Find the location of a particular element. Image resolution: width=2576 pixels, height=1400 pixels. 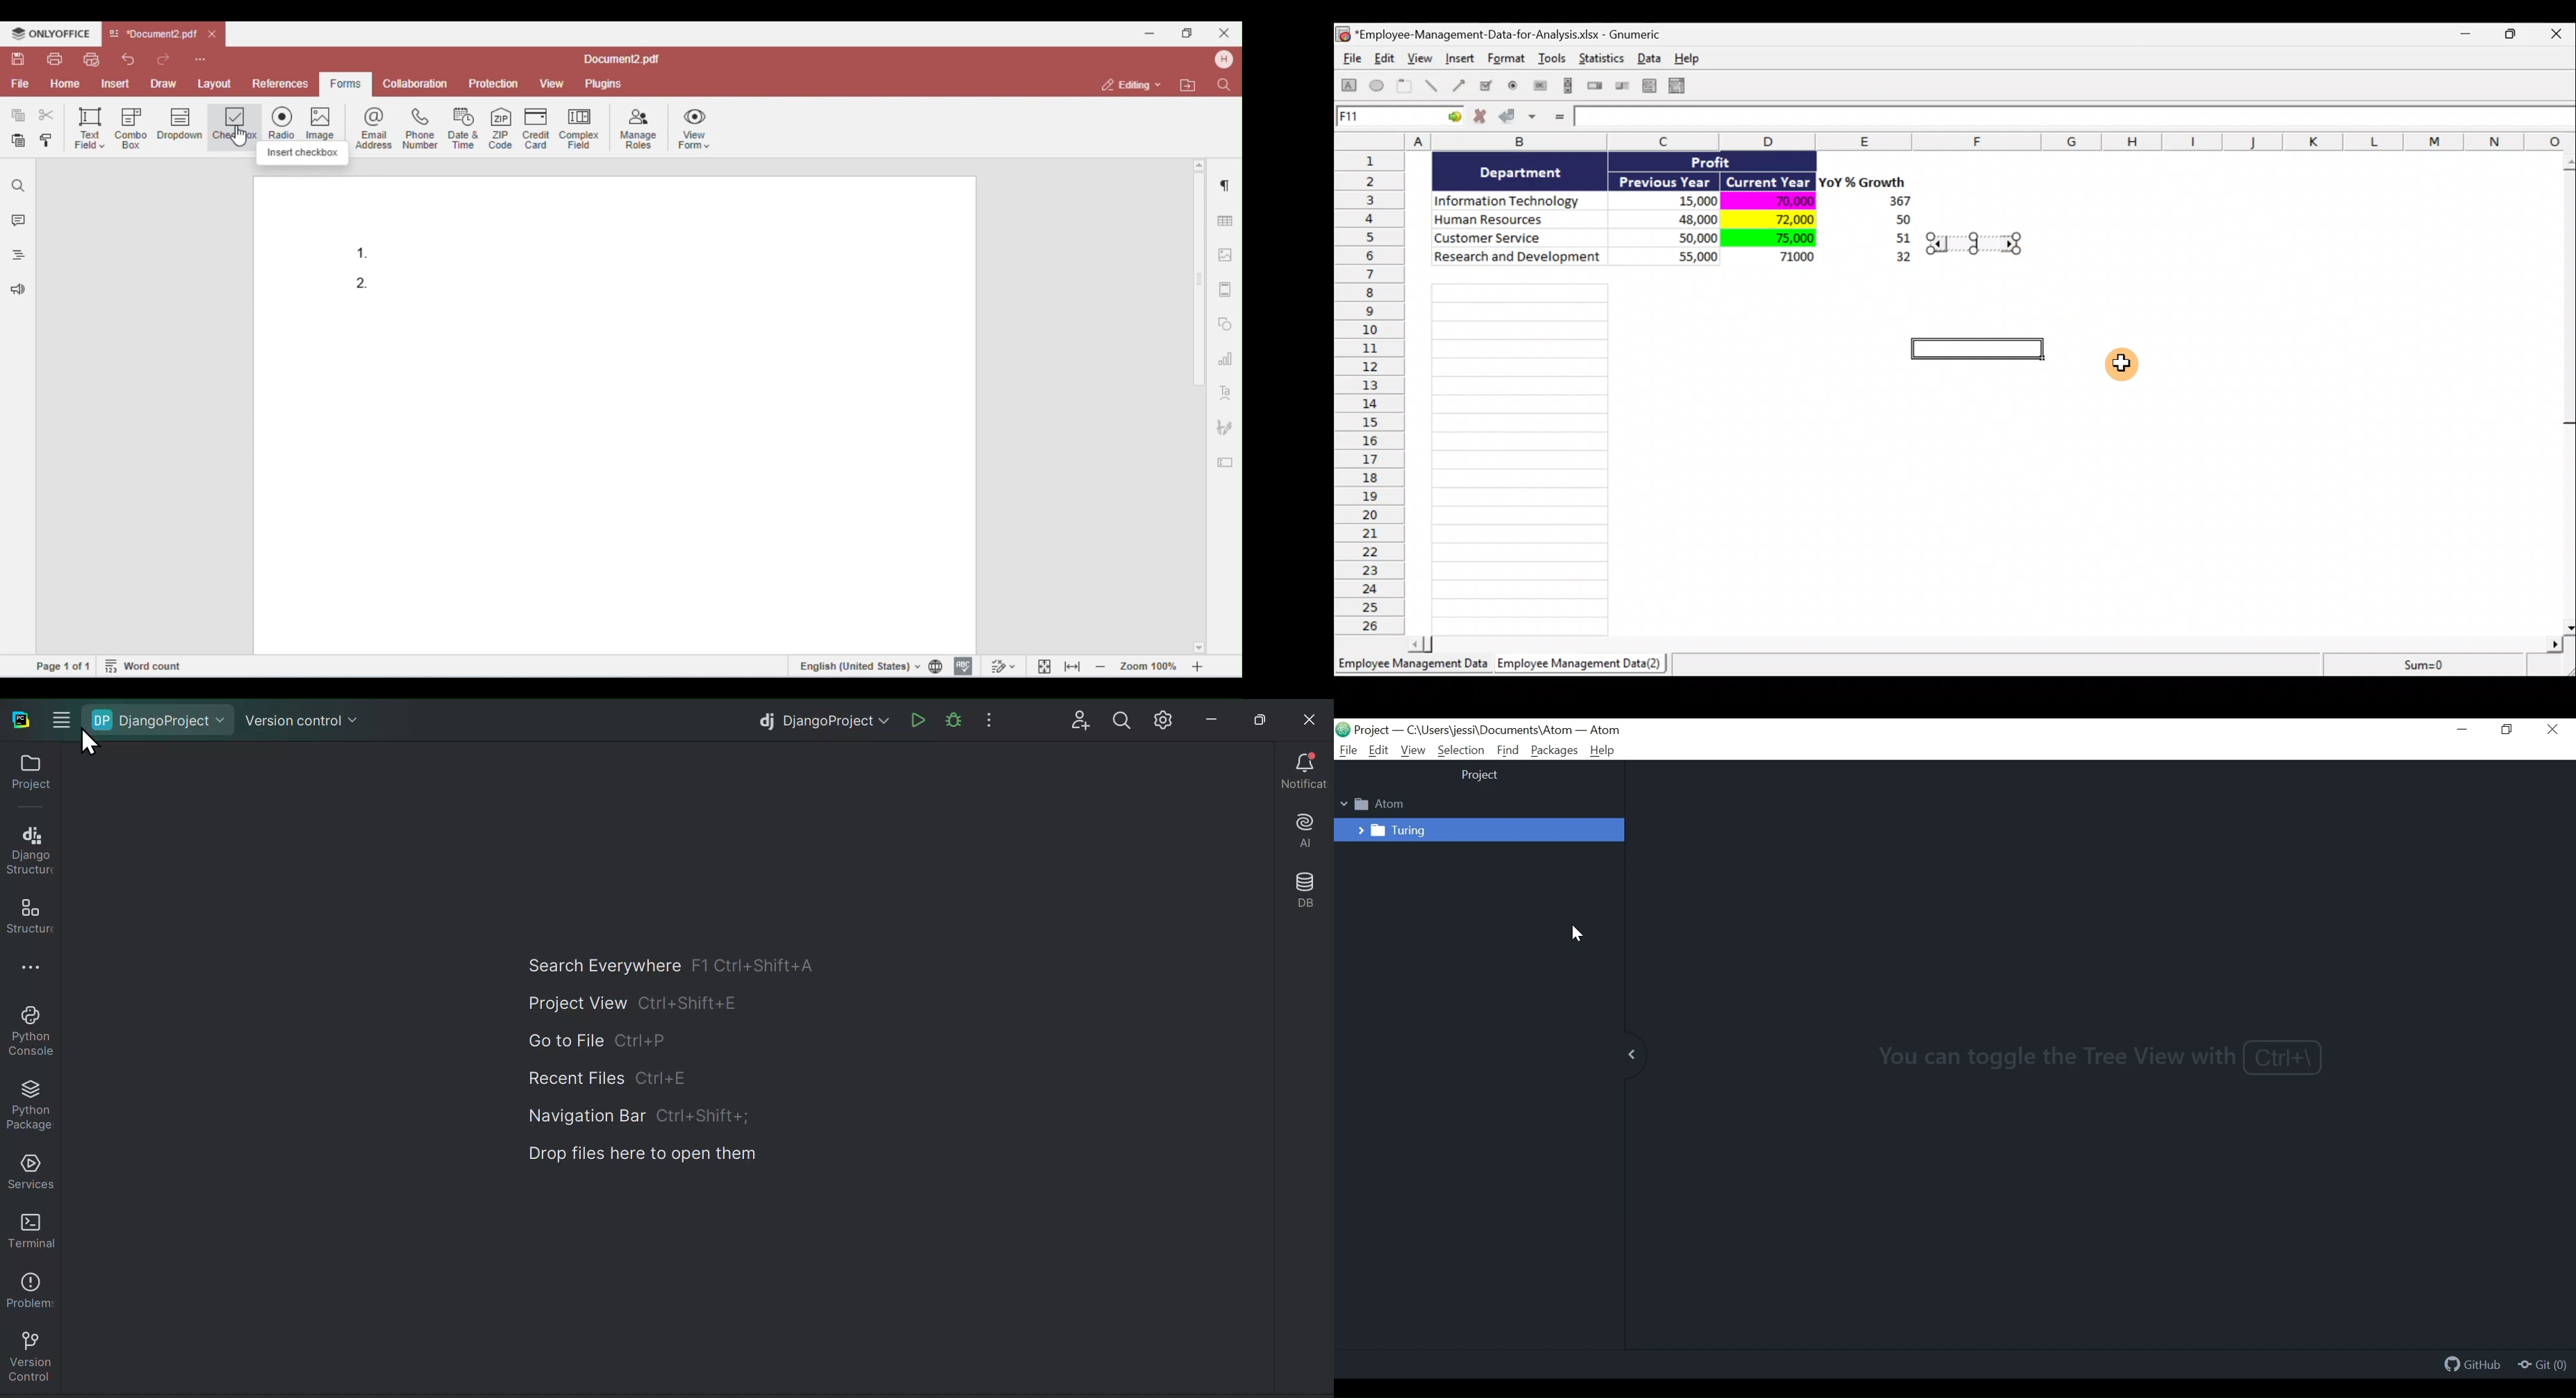

Notifications is located at coordinates (1304, 768).